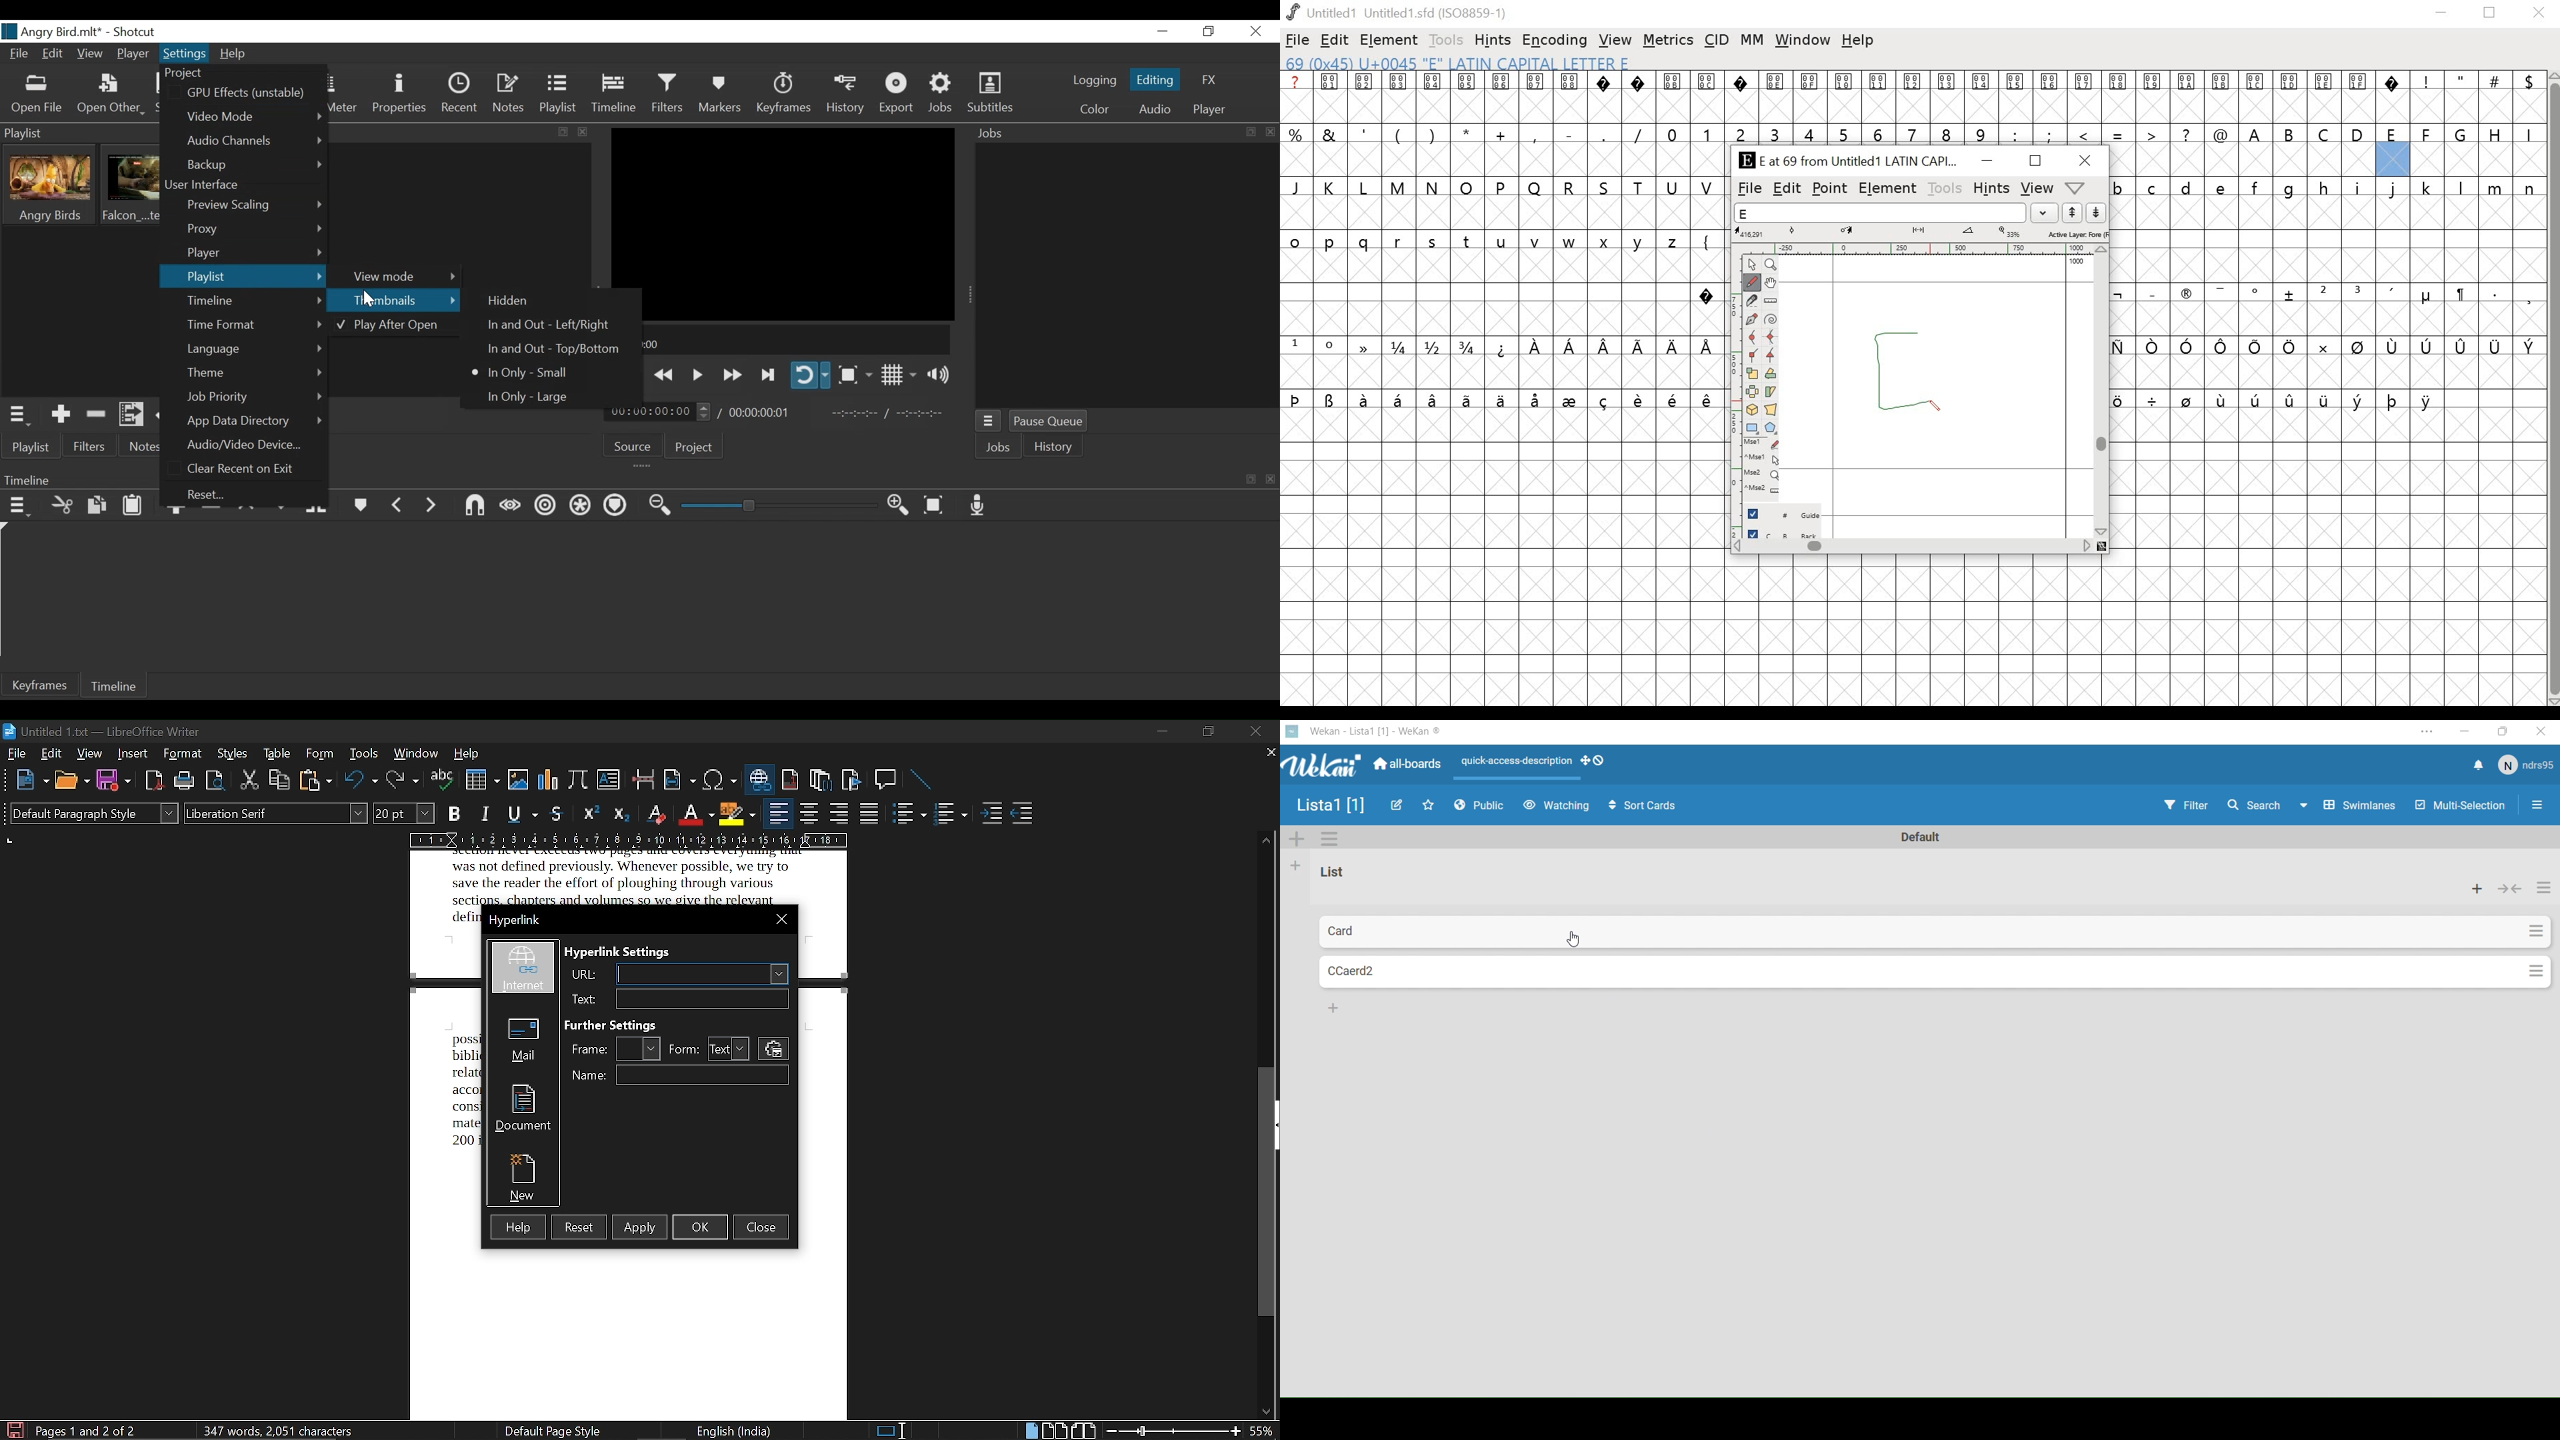 The image size is (2576, 1456). What do you see at coordinates (719, 781) in the screenshot?
I see `insert symbol` at bounding box center [719, 781].